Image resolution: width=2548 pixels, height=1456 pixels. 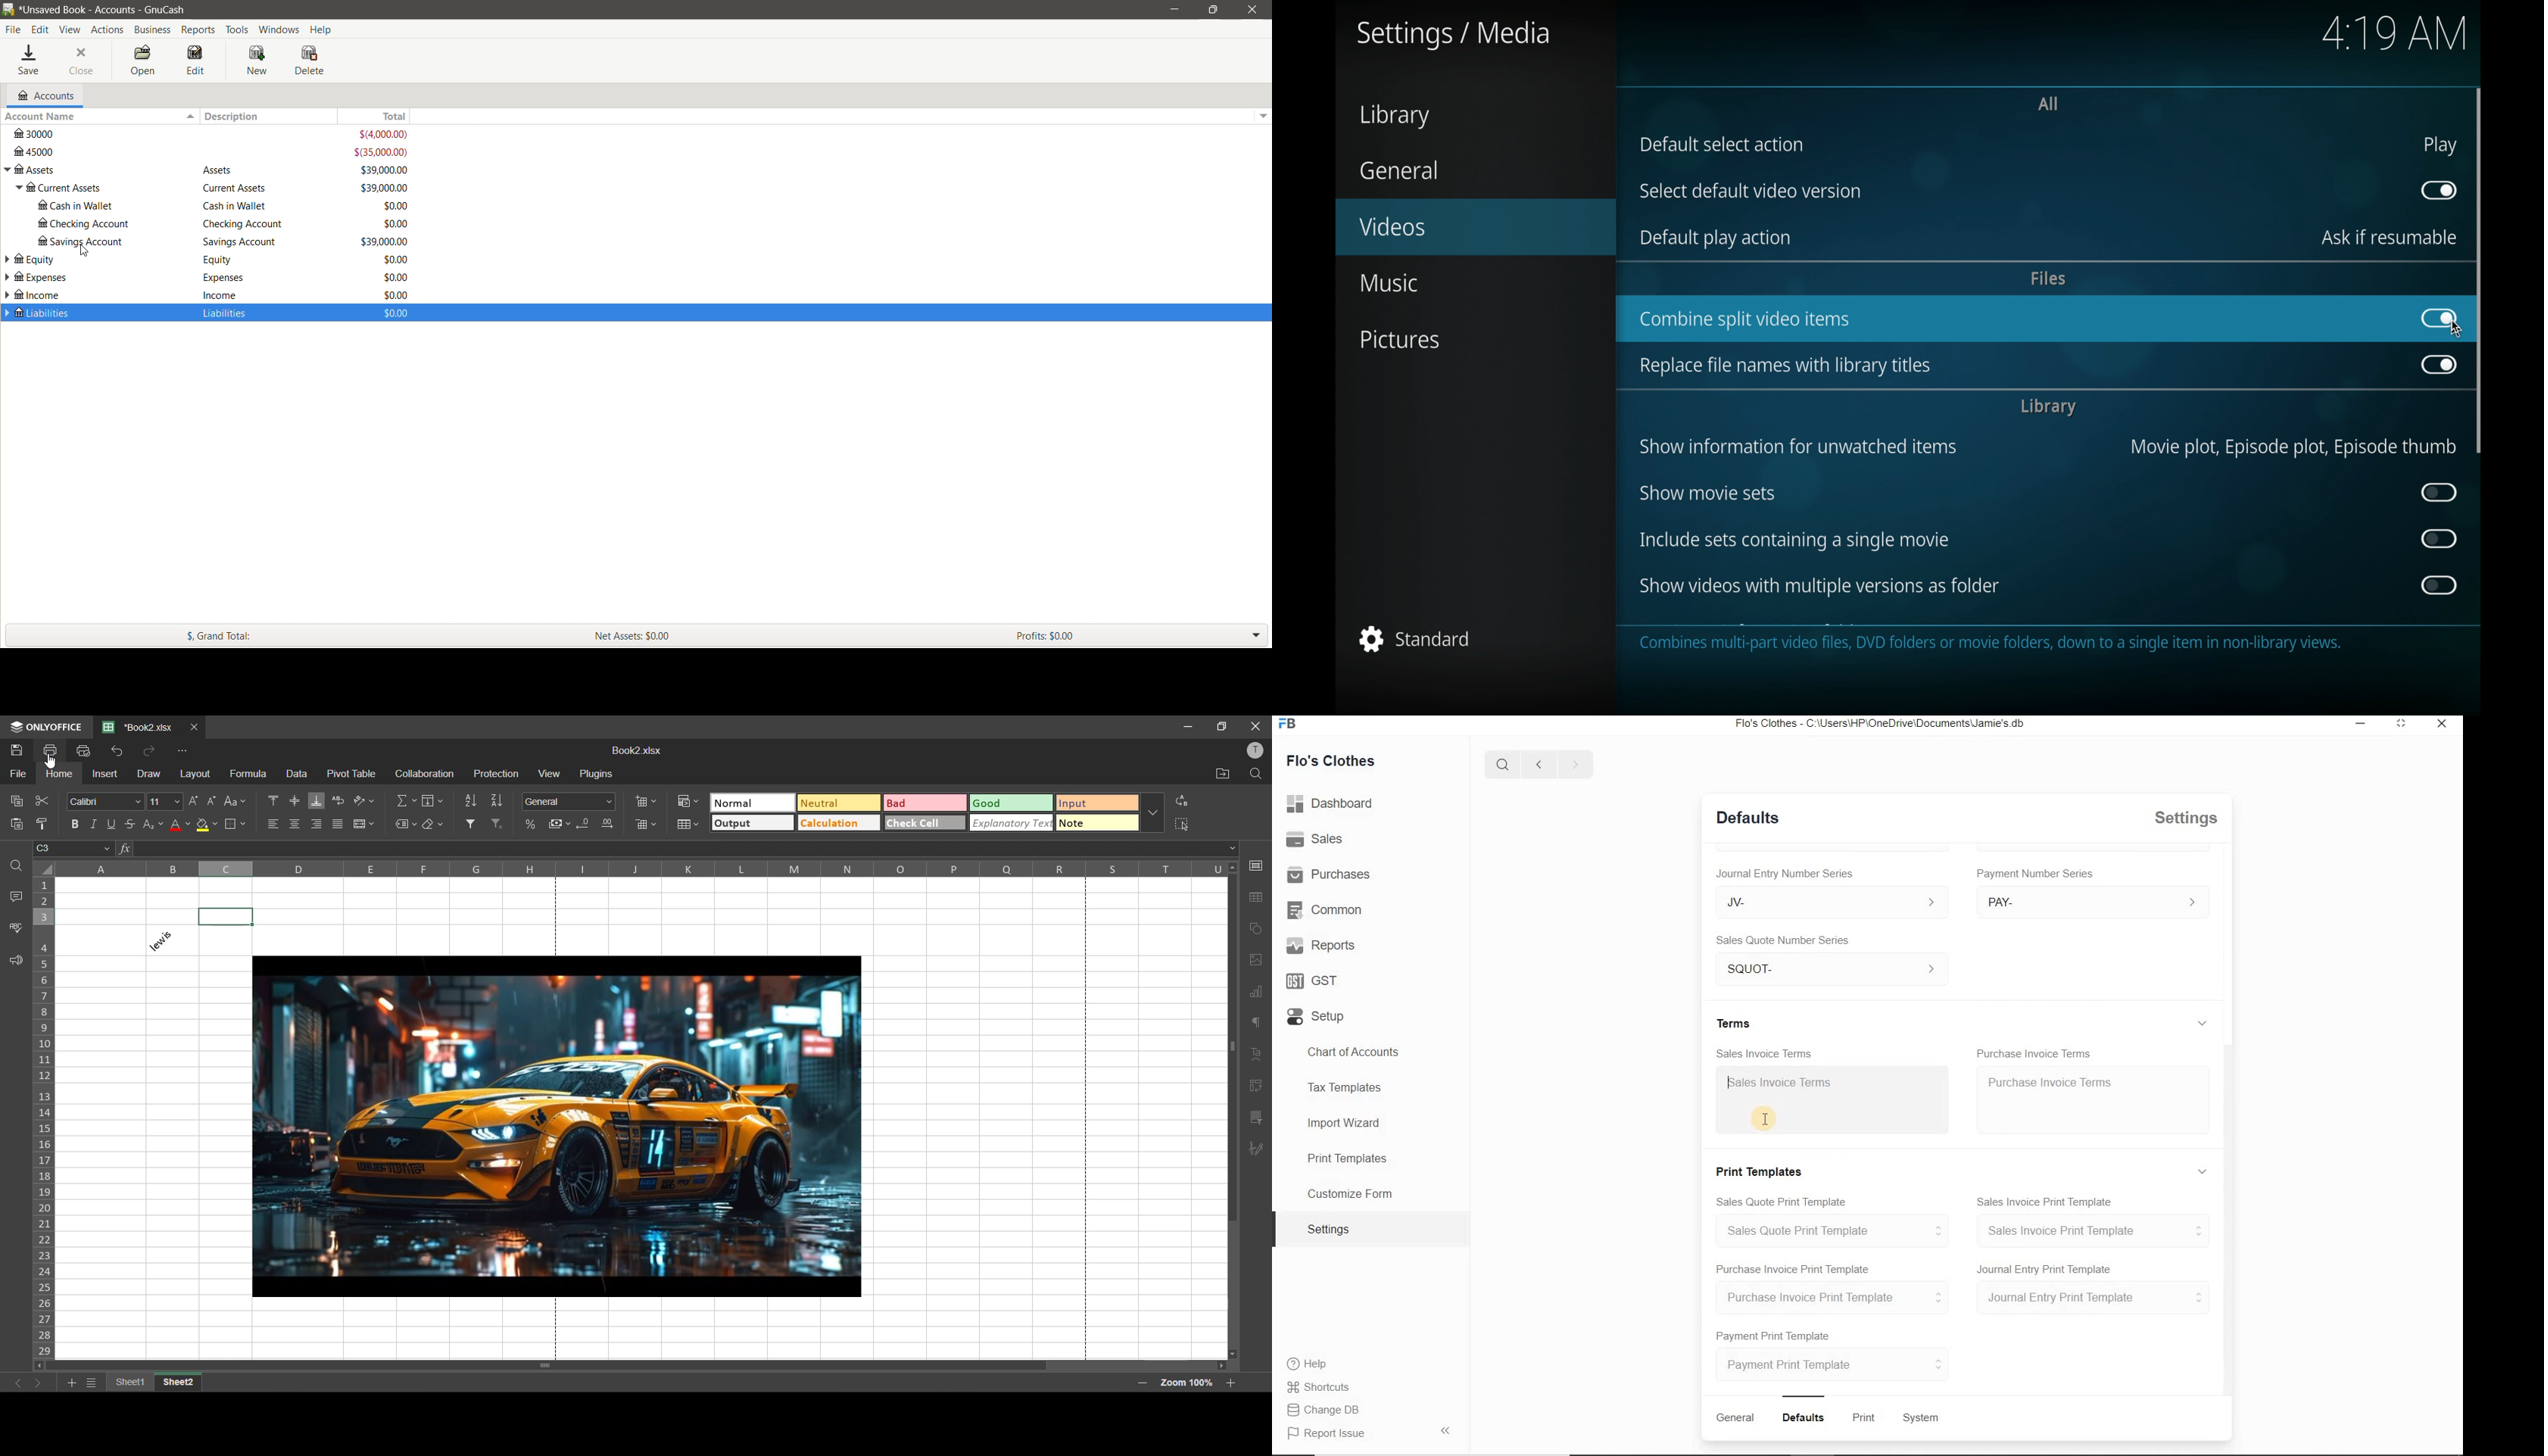 What do you see at coordinates (2050, 279) in the screenshot?
I see `files` at bounding box center [2050, 279].